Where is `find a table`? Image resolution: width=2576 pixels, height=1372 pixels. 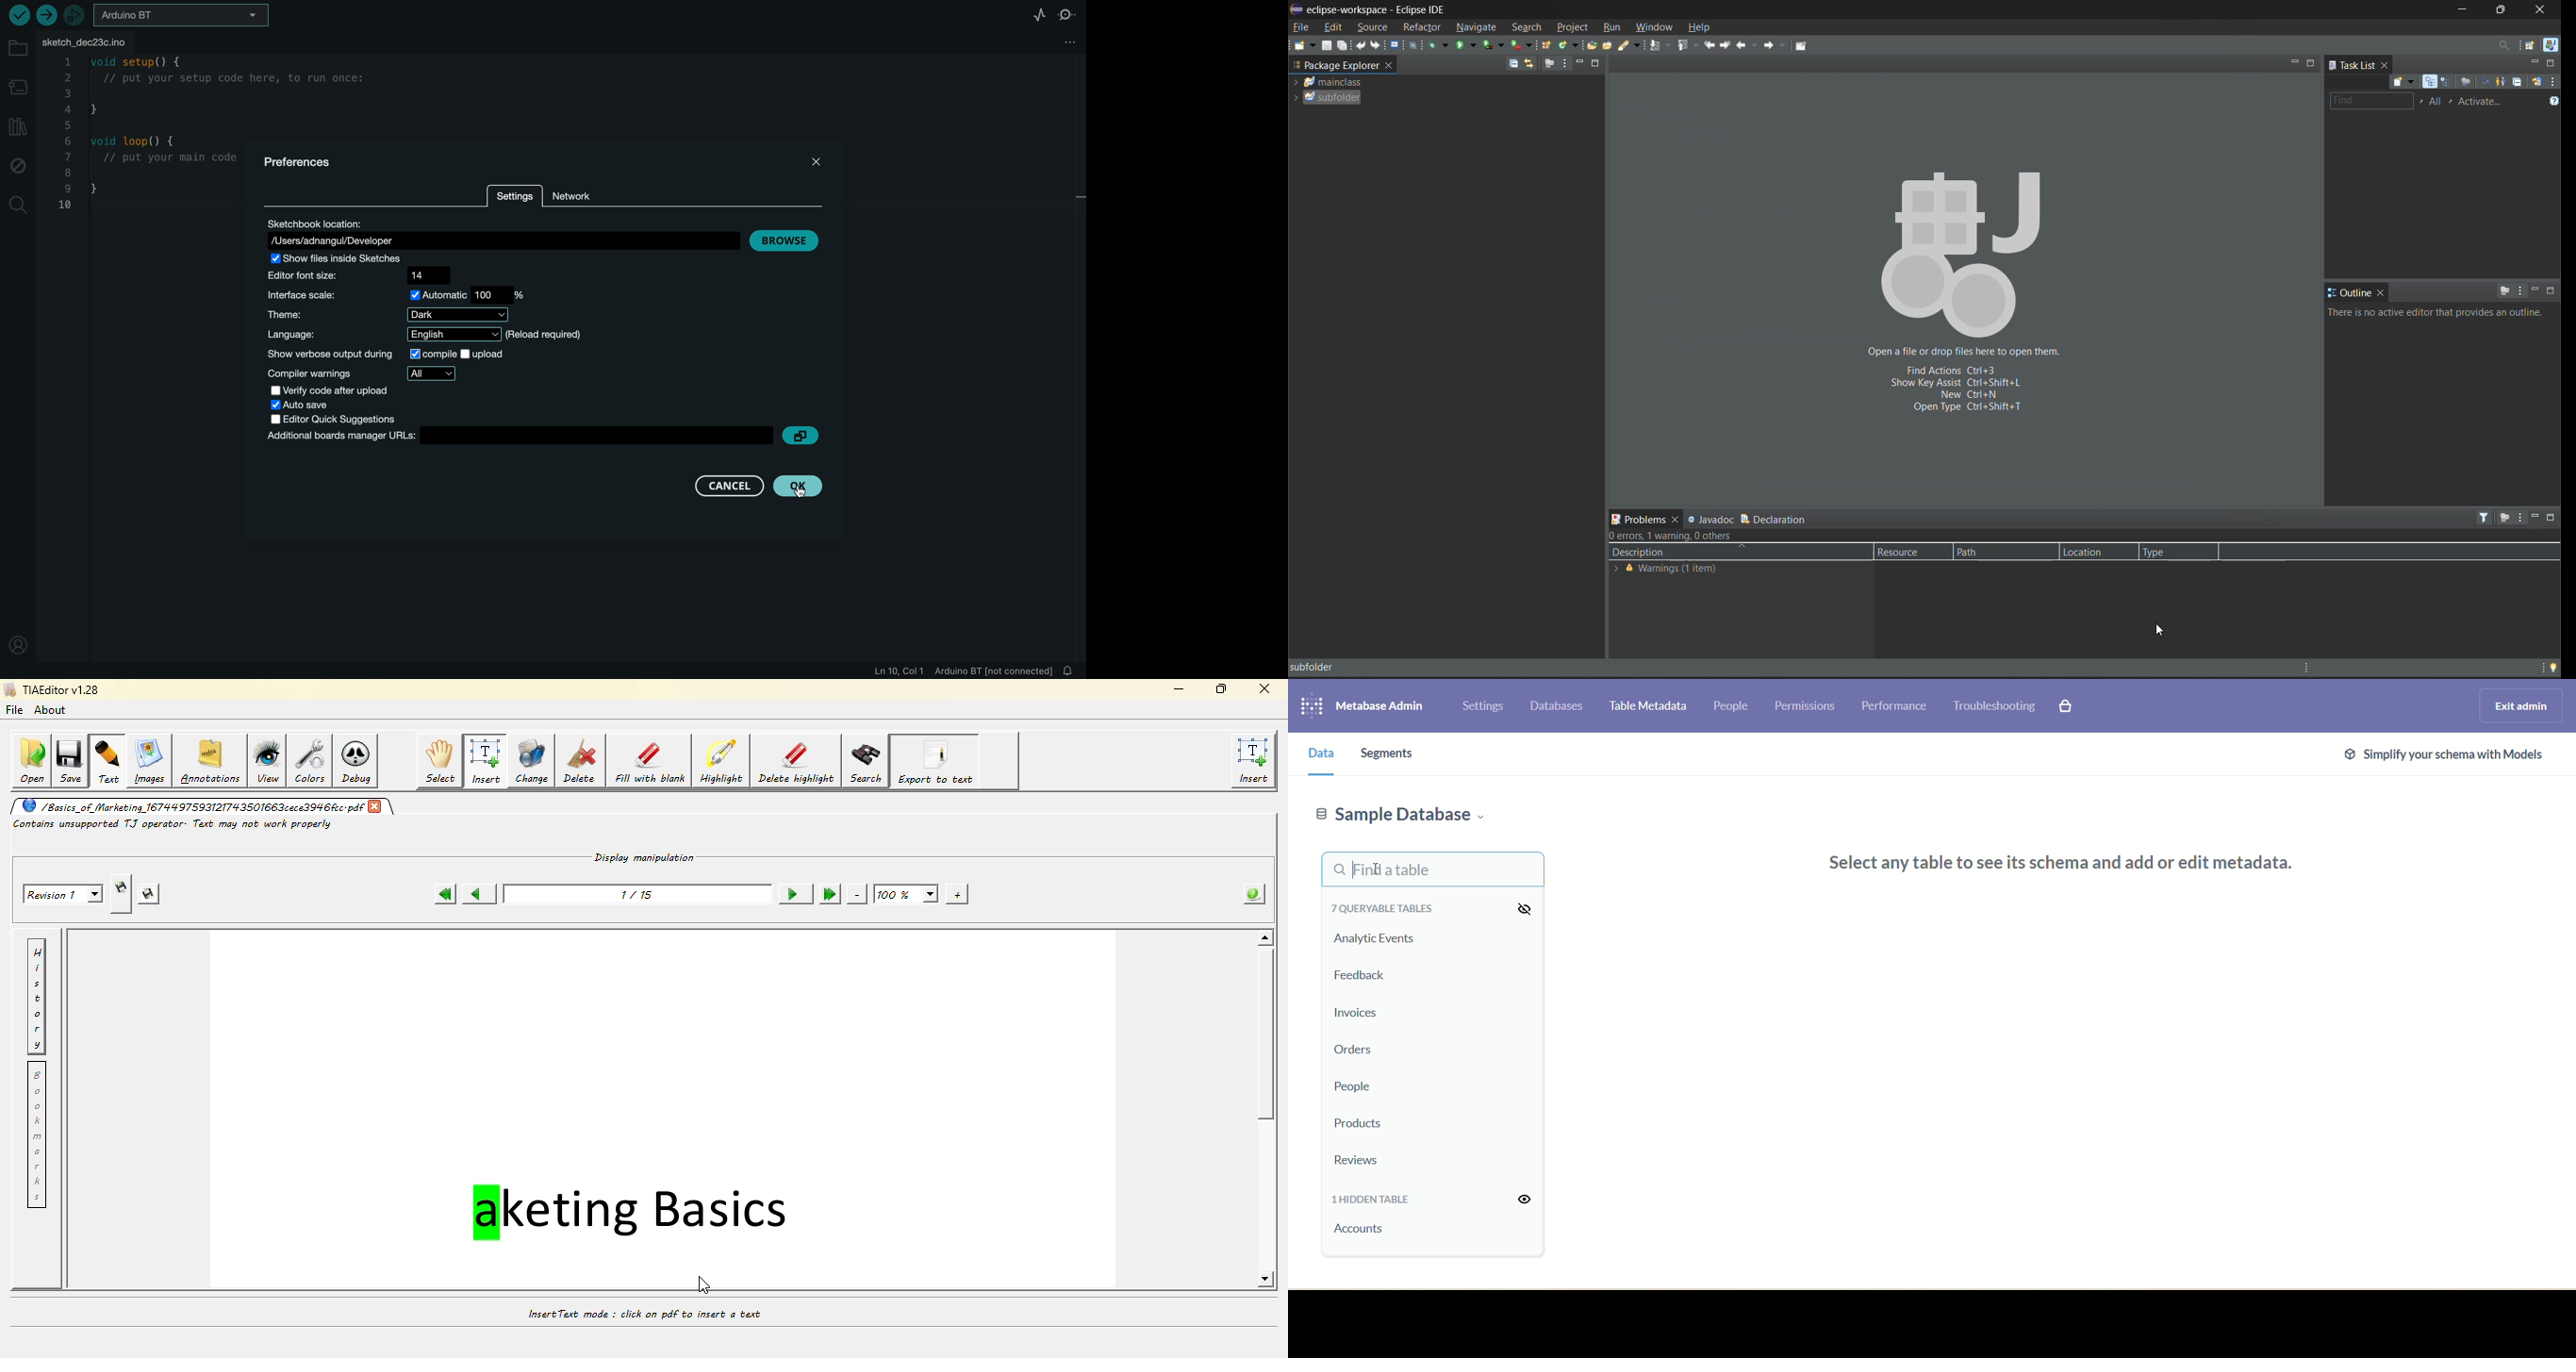 find a table is located at coordinates (1430, 868).